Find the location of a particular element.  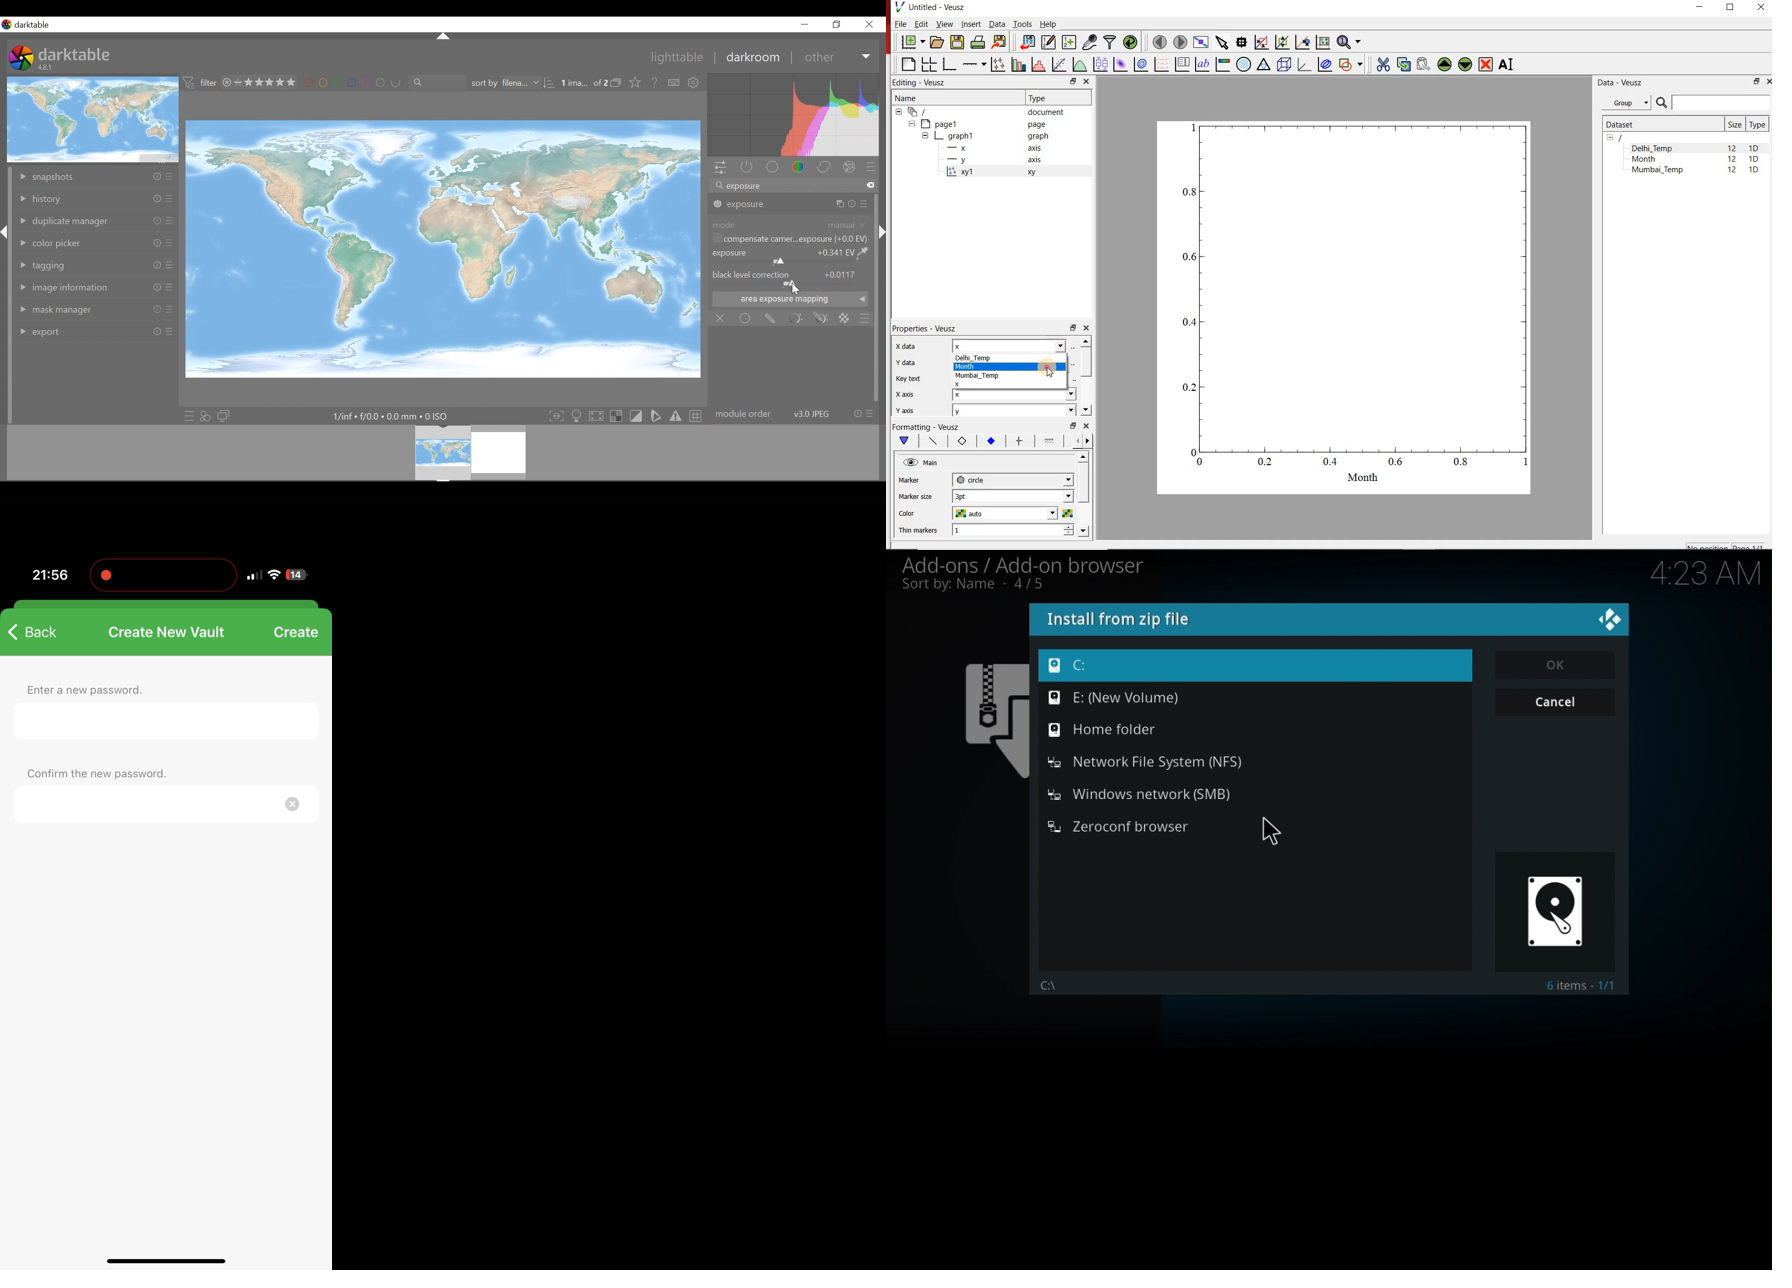

Minor ticks is located at coordinates (1050, 441).